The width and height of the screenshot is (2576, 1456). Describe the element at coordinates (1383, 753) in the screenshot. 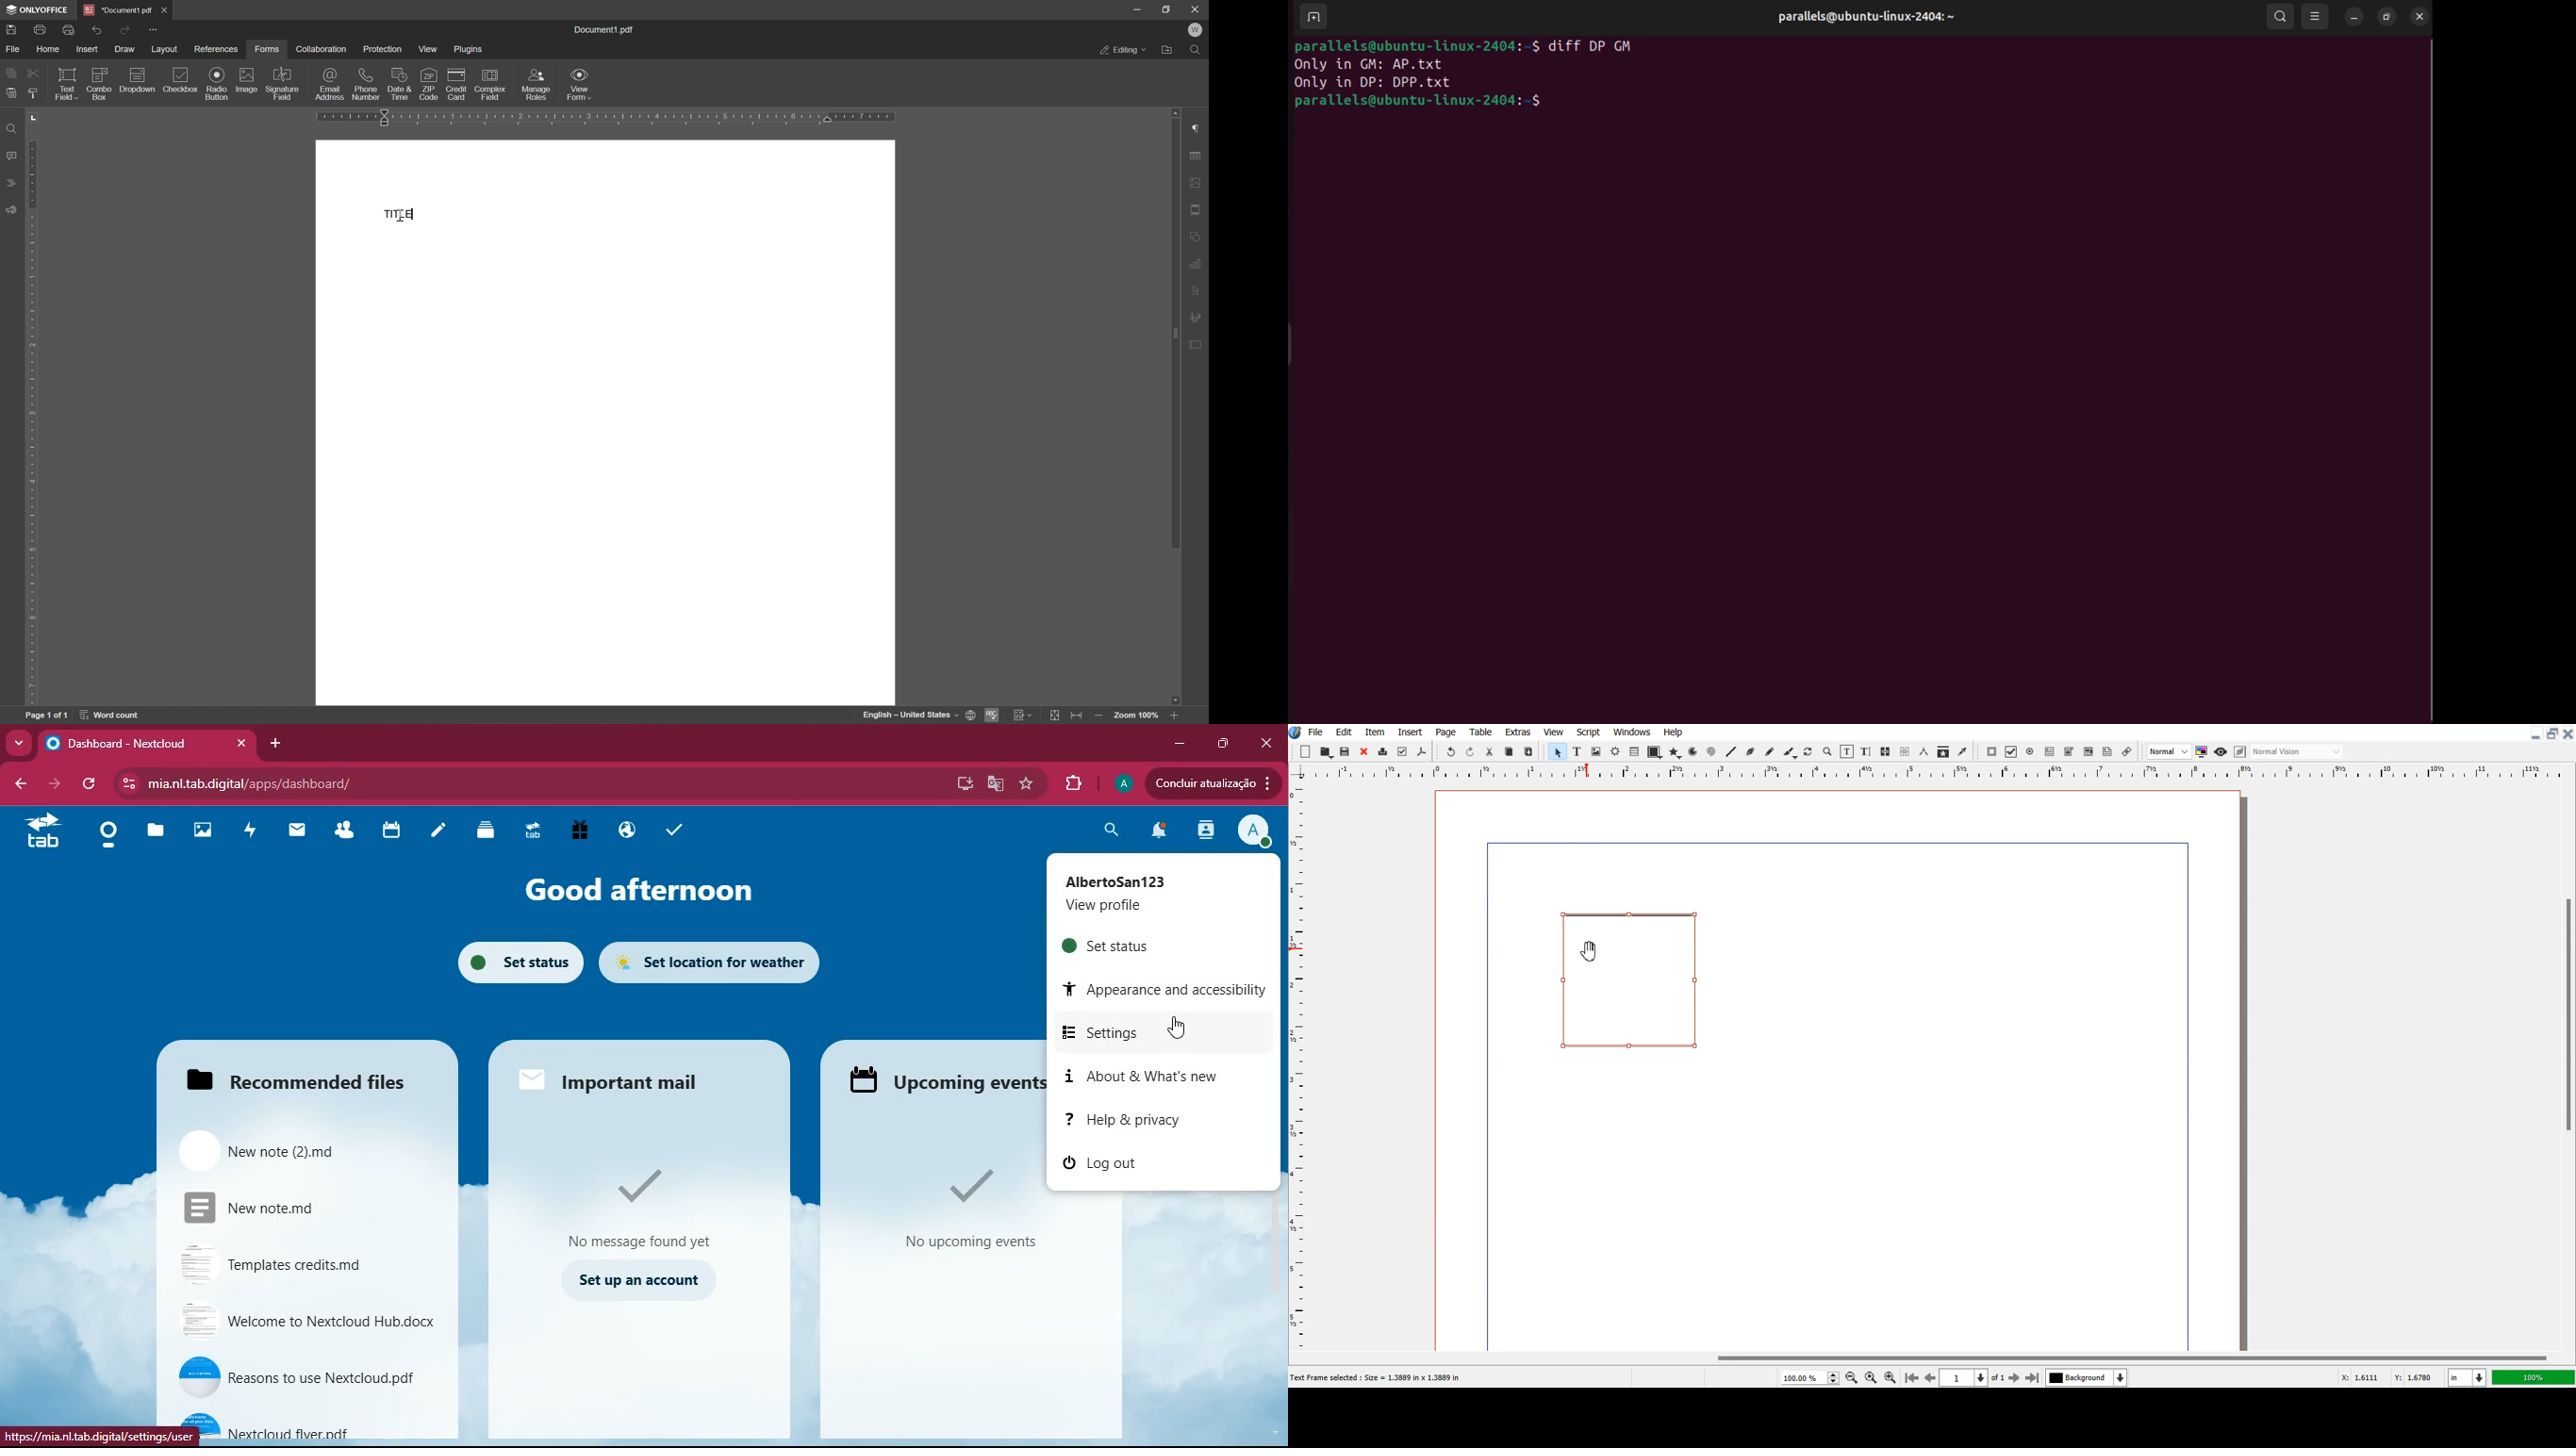

I see `Print` at that location.